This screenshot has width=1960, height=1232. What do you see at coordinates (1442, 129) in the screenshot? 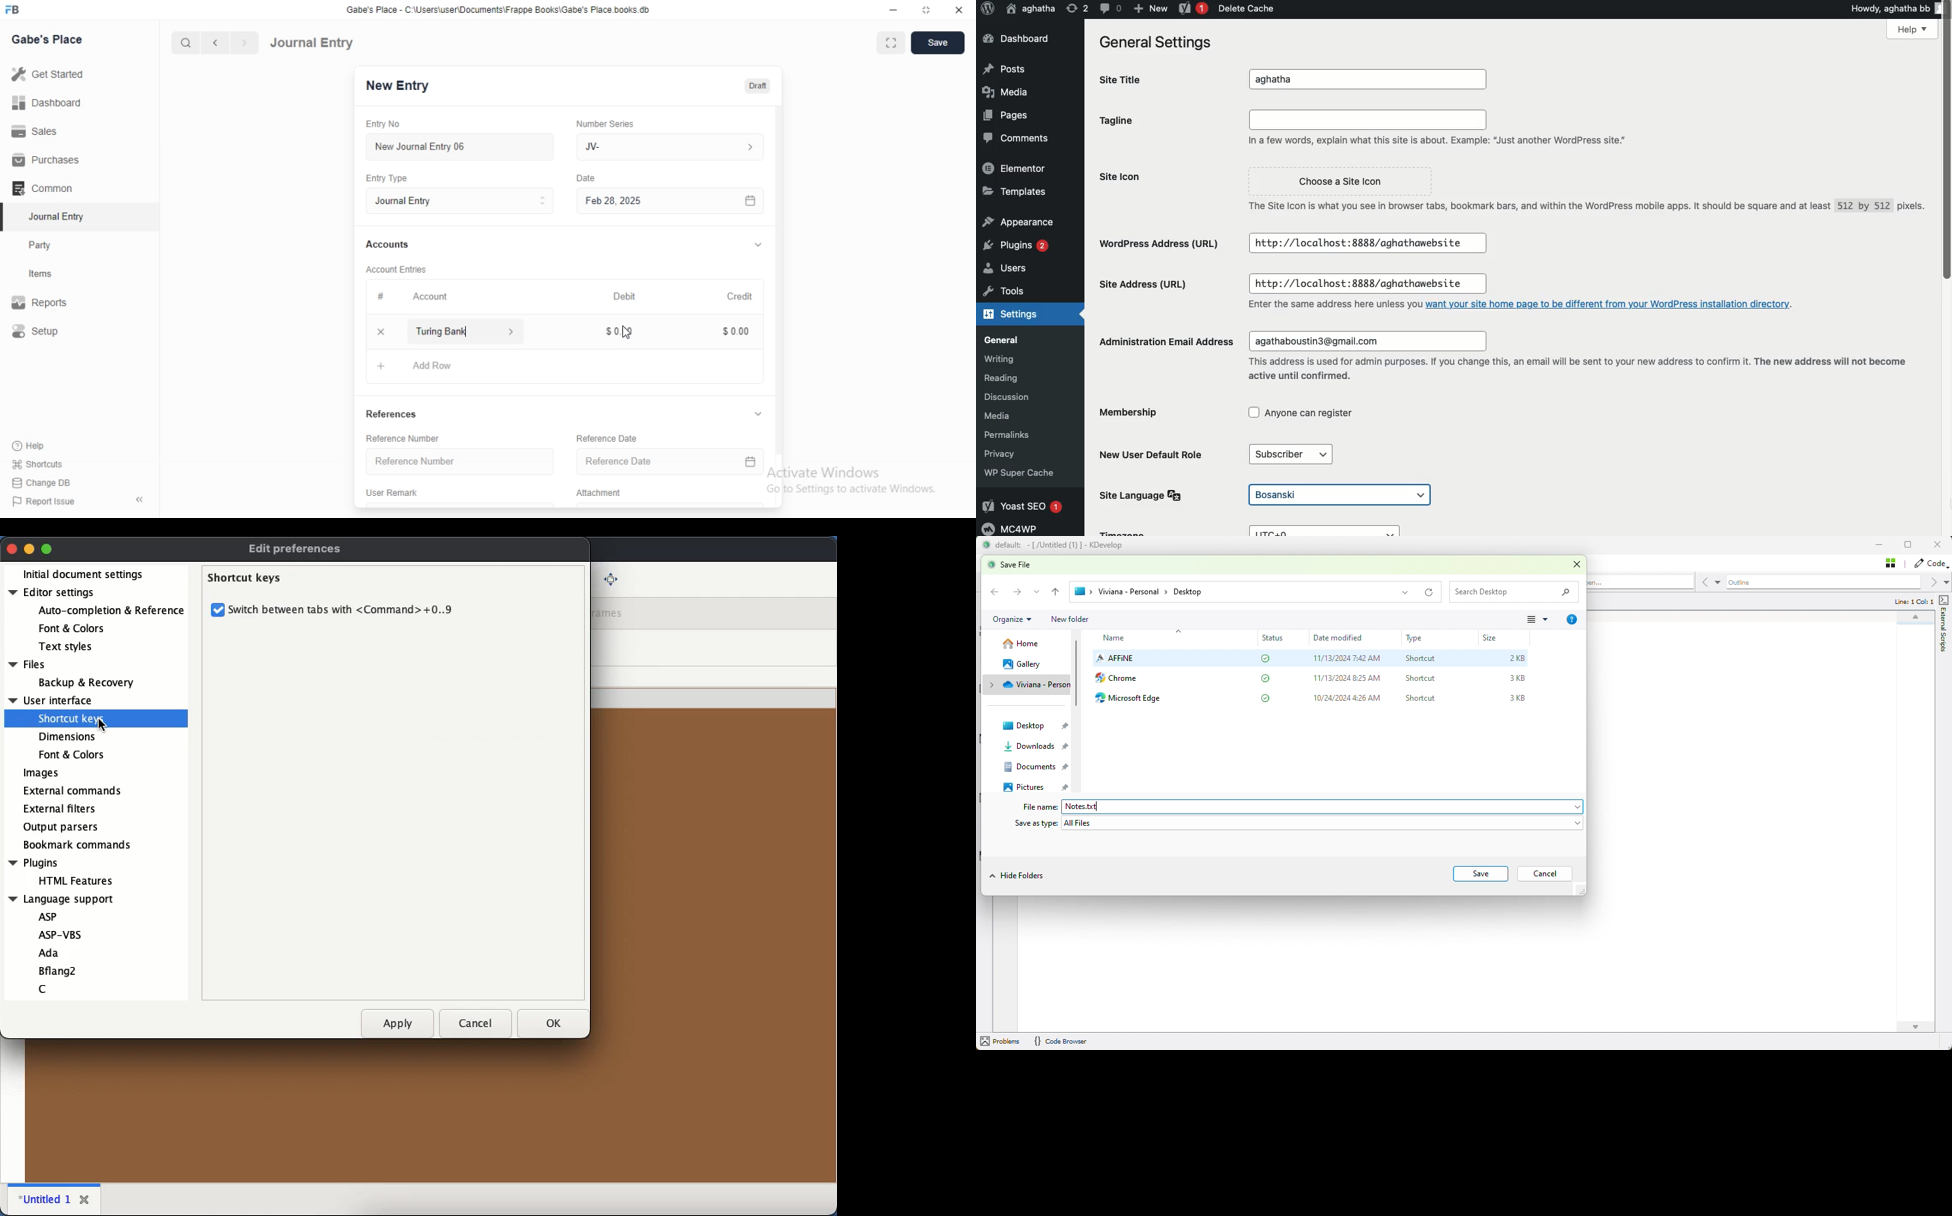
I see `In a few words, explain what this site is about. Example: “Just another WordPress site."` at bounding box center [1442, 129].